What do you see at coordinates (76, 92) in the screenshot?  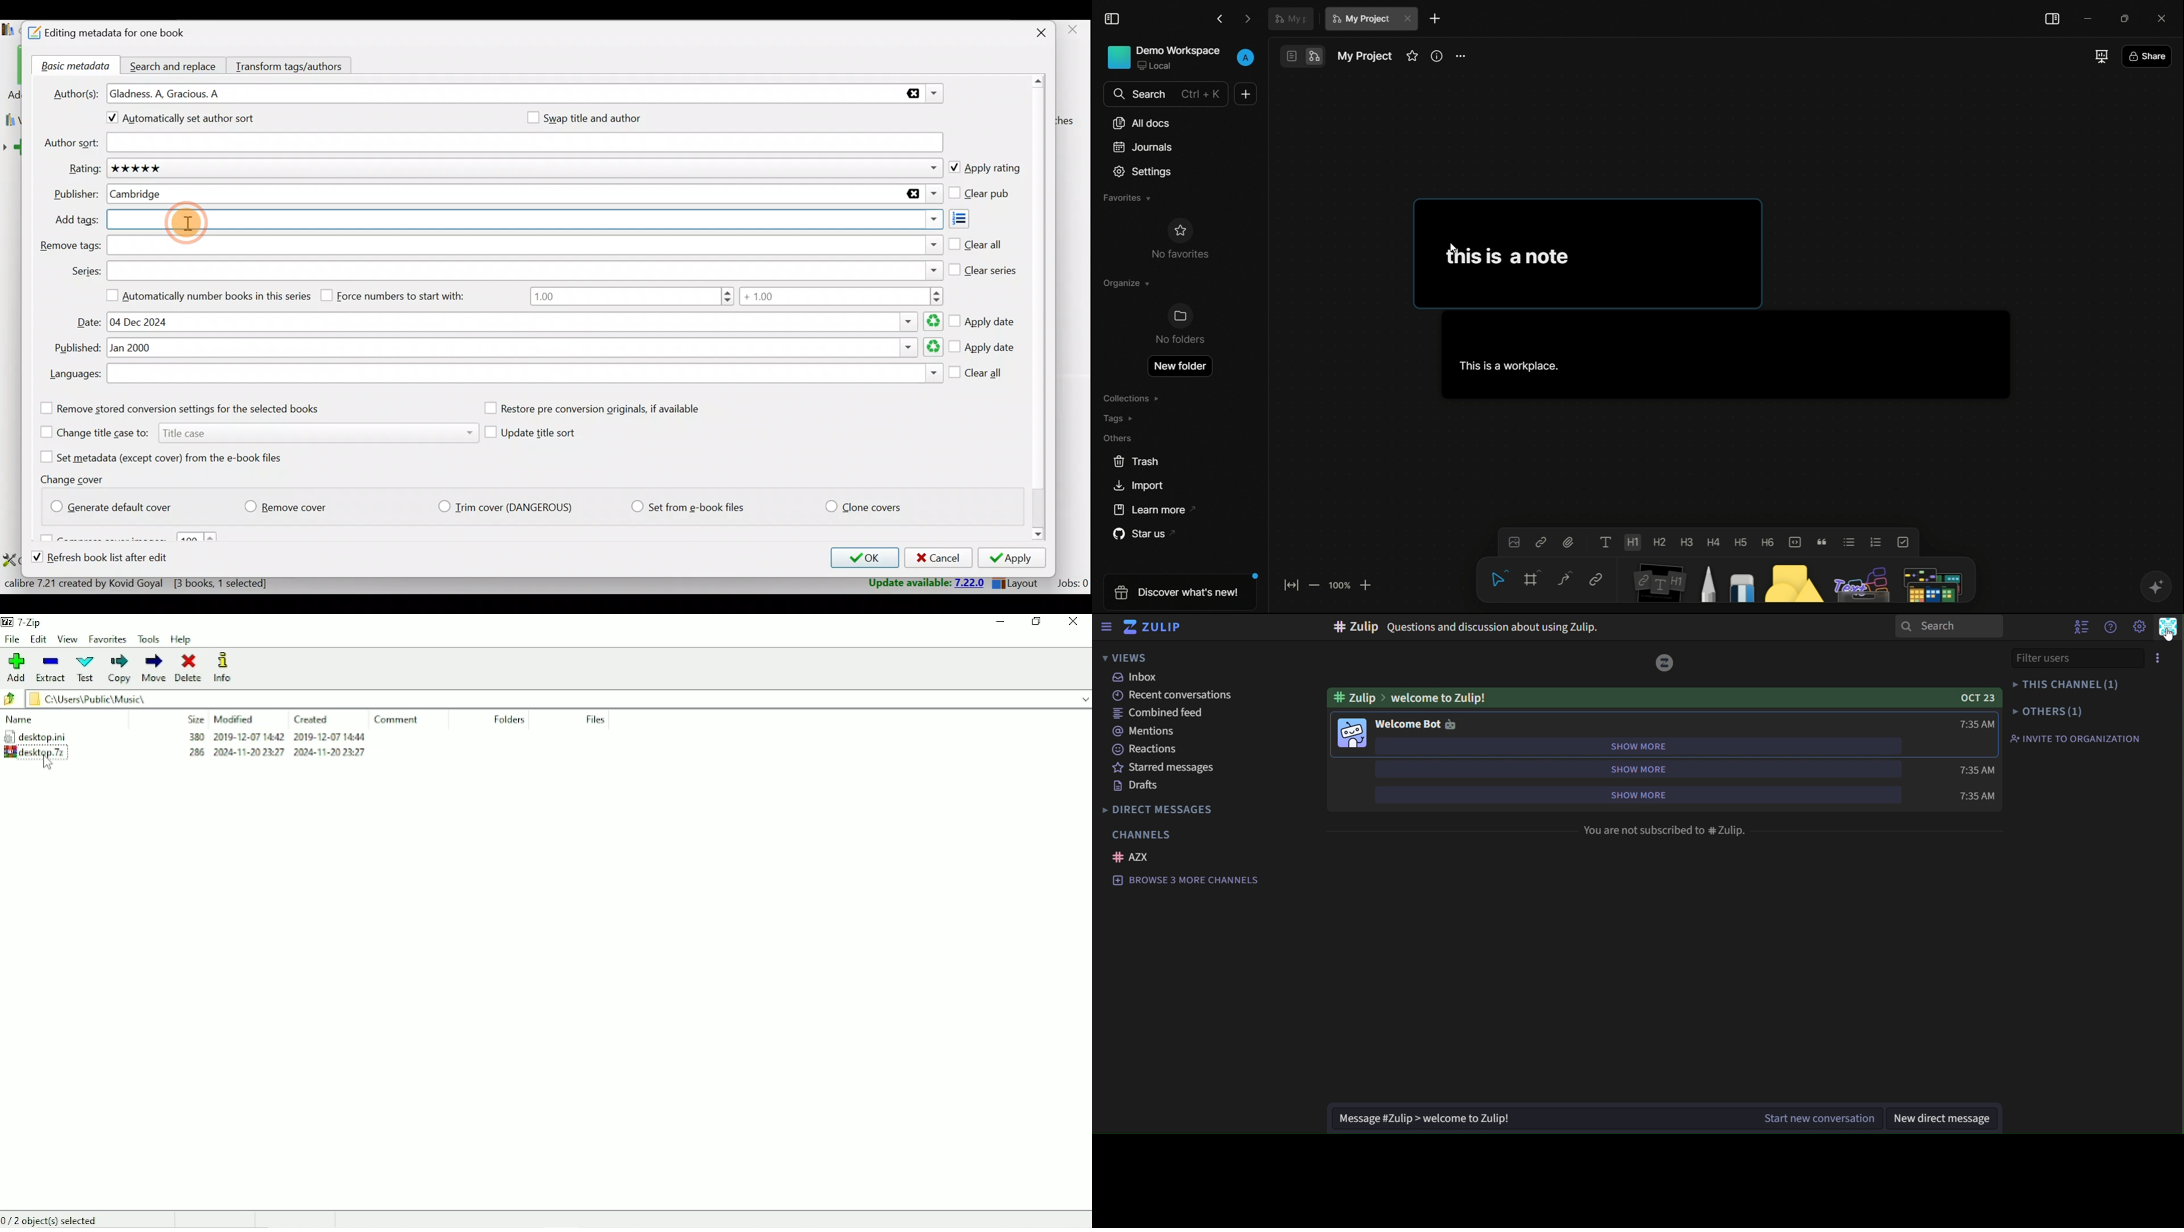 I see `Author(s):` at bounding box center [76, 92].